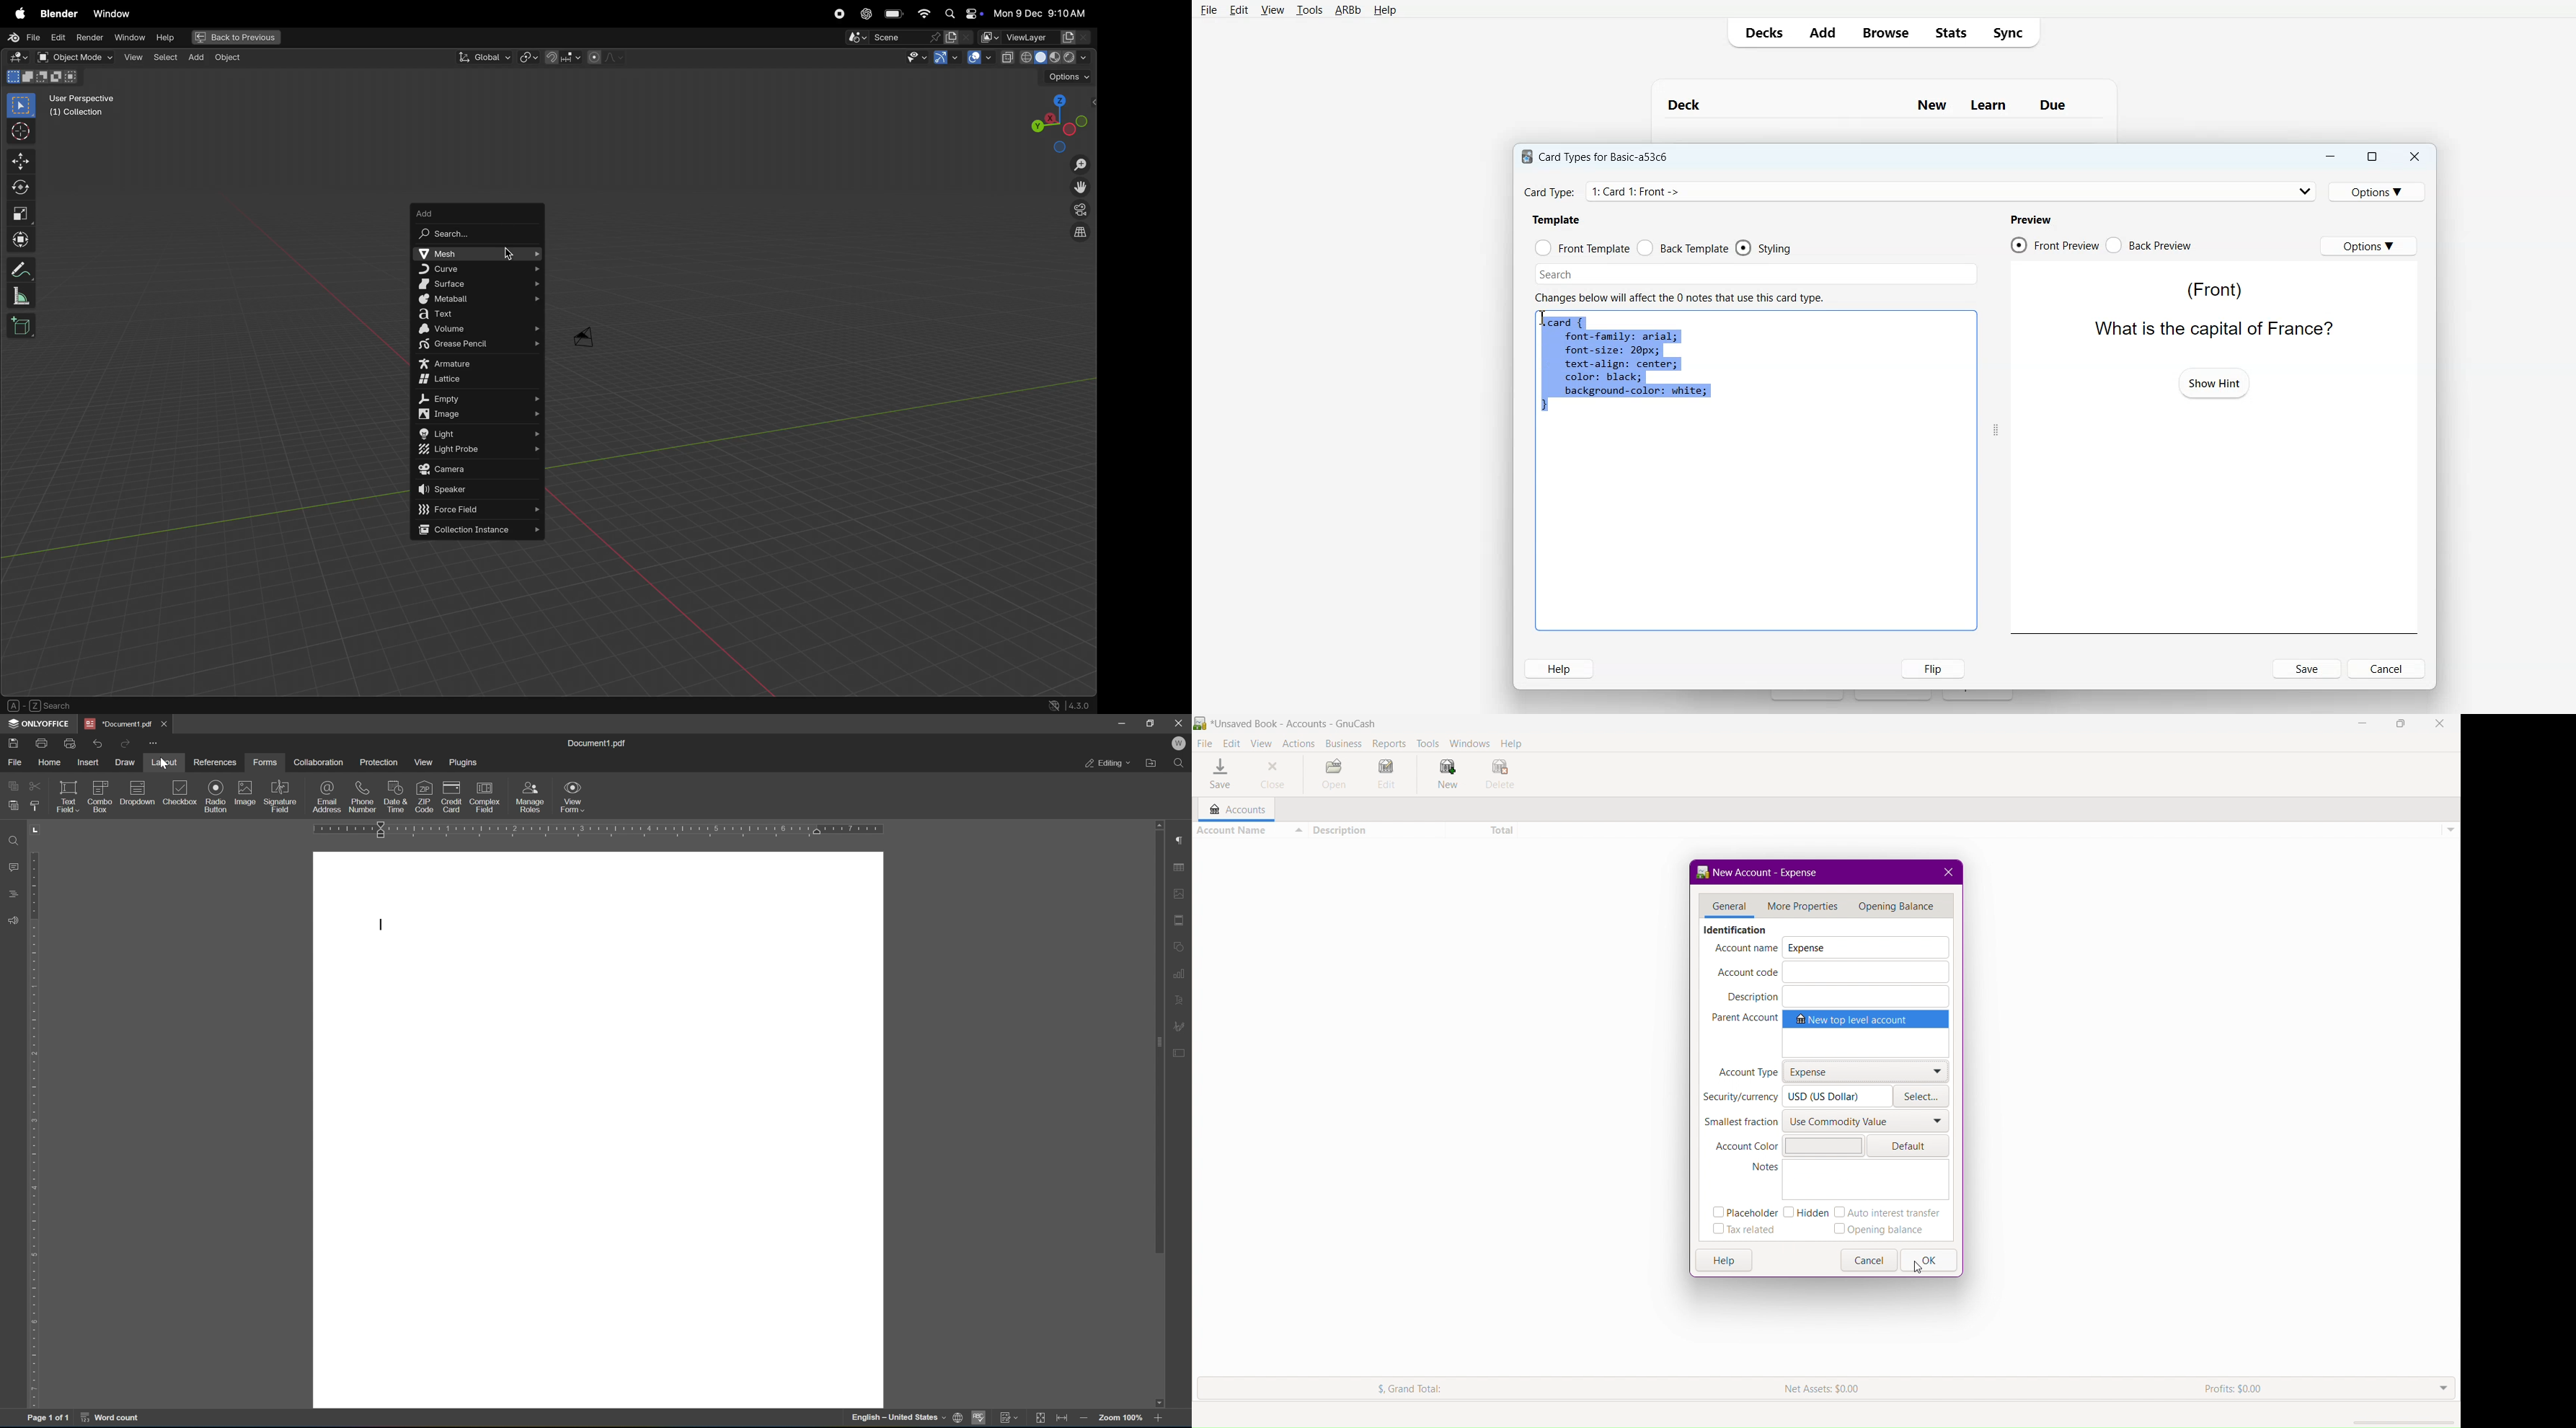  I want to click on Hidden, so click(1804, 1212).